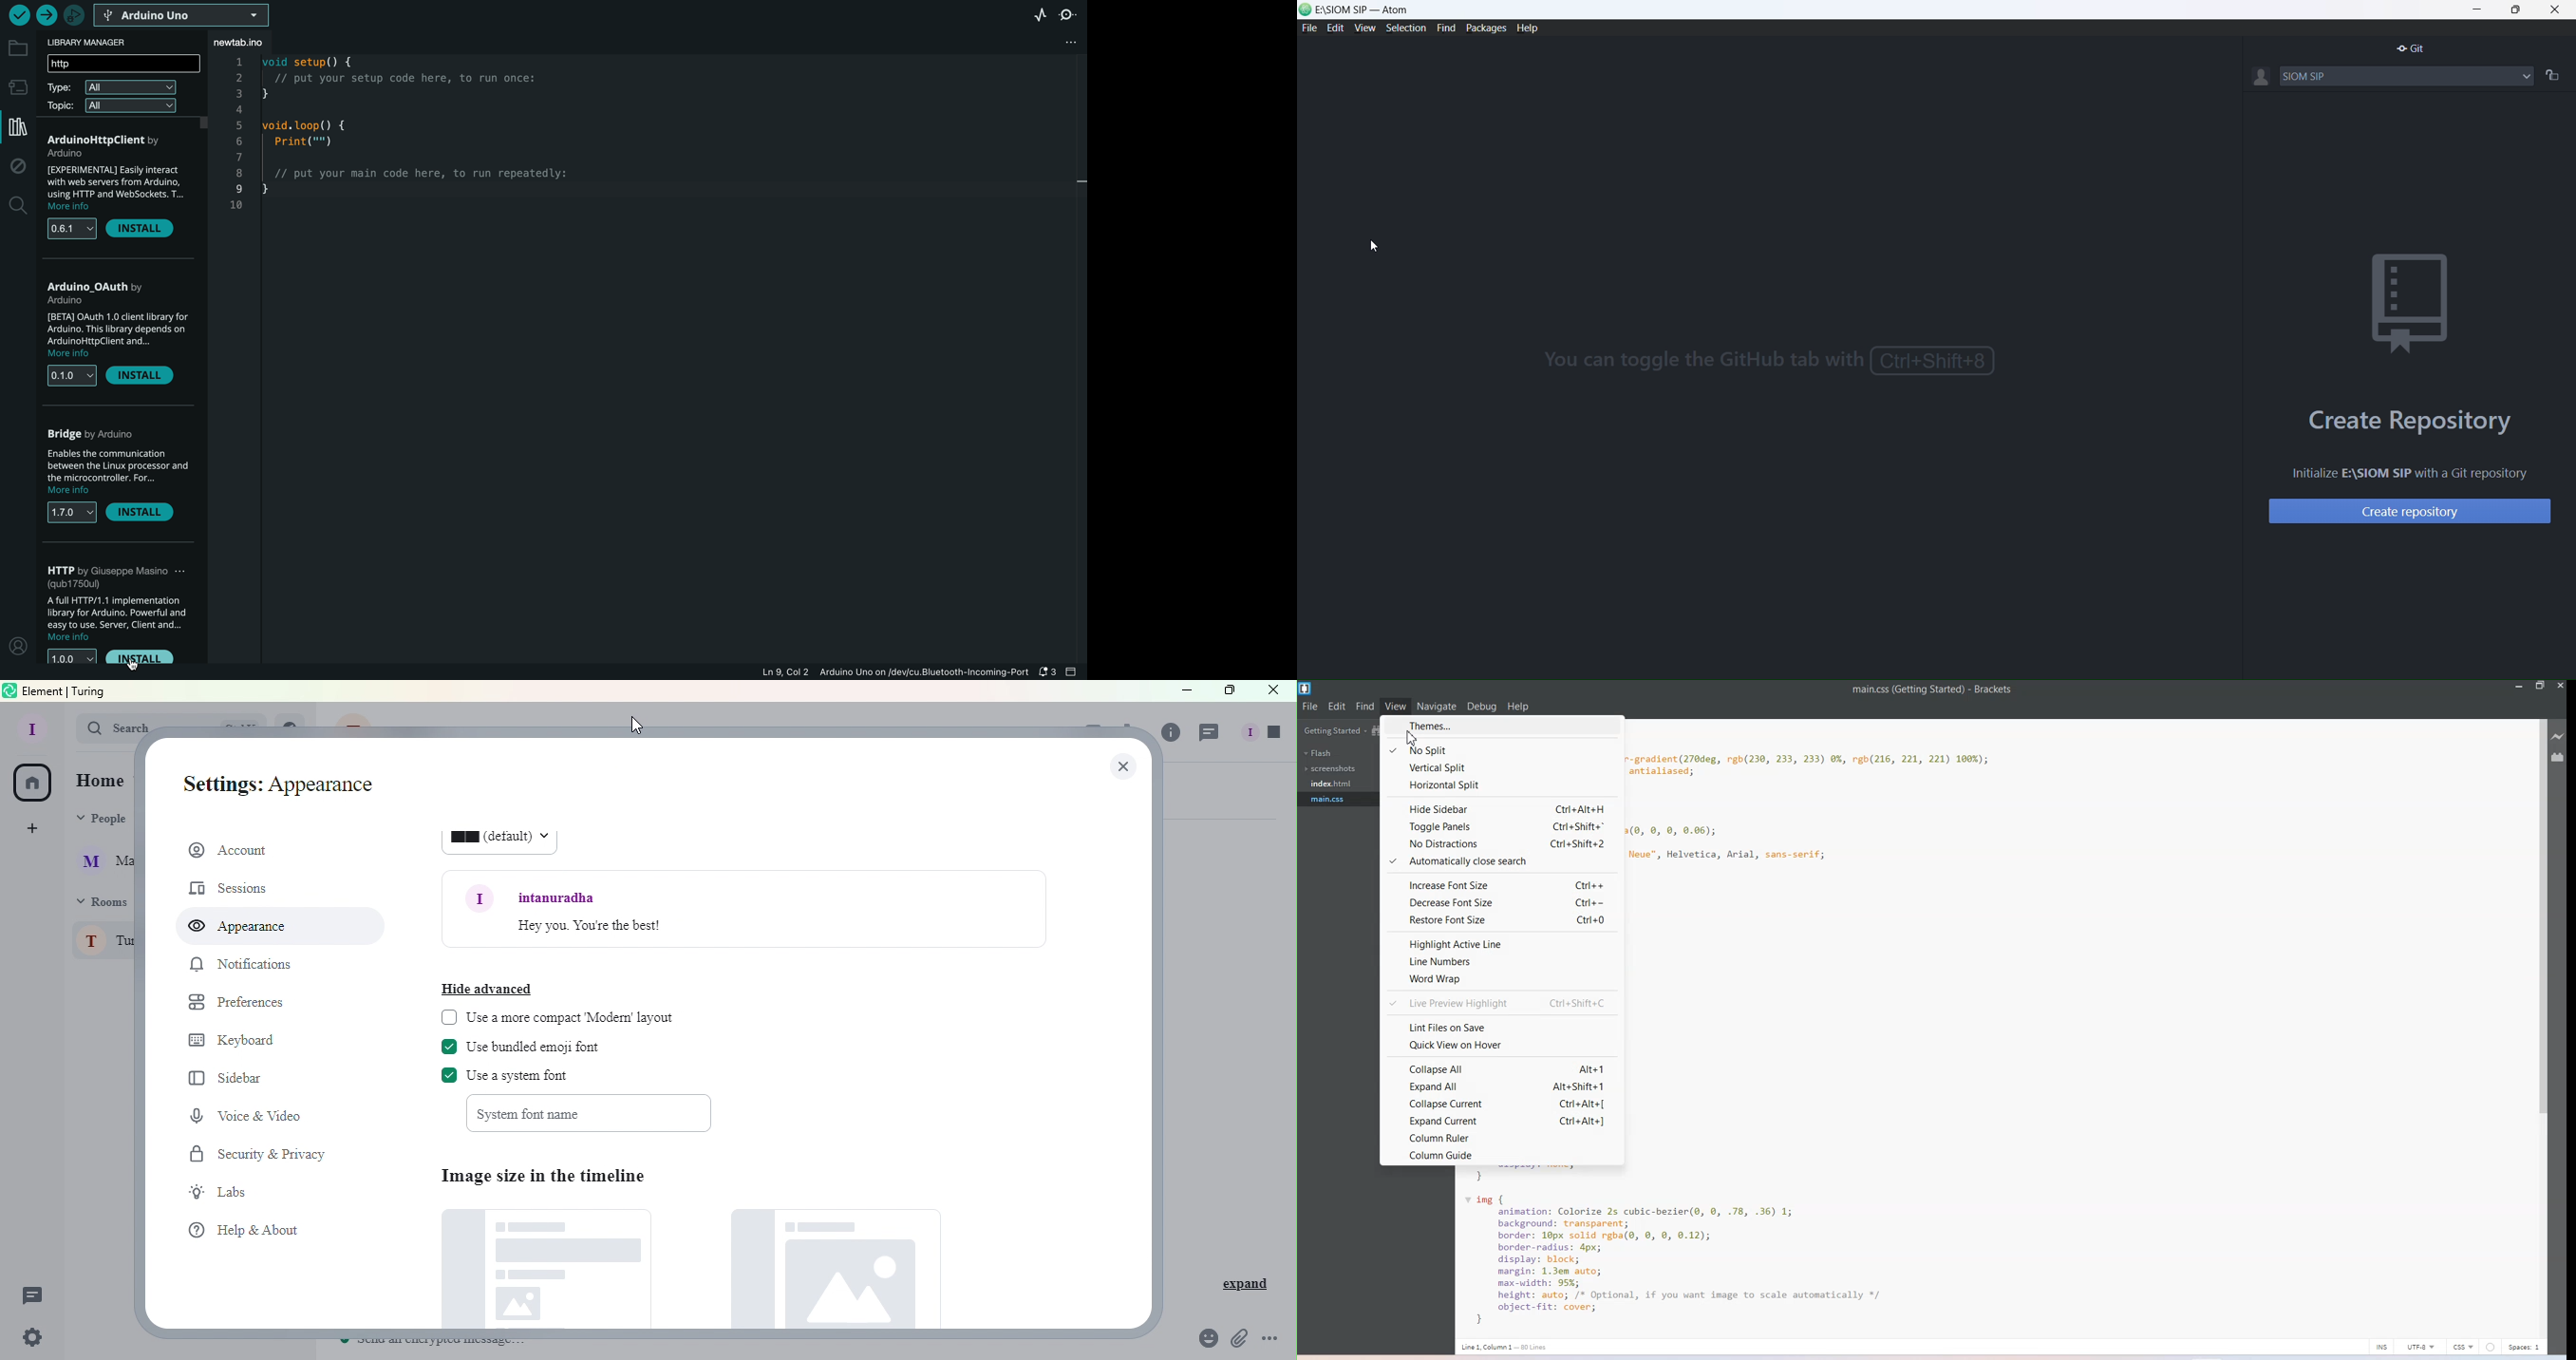 The width and height of the screenshot is (2576, 1372). I want to click on View, so click(1396, 706).